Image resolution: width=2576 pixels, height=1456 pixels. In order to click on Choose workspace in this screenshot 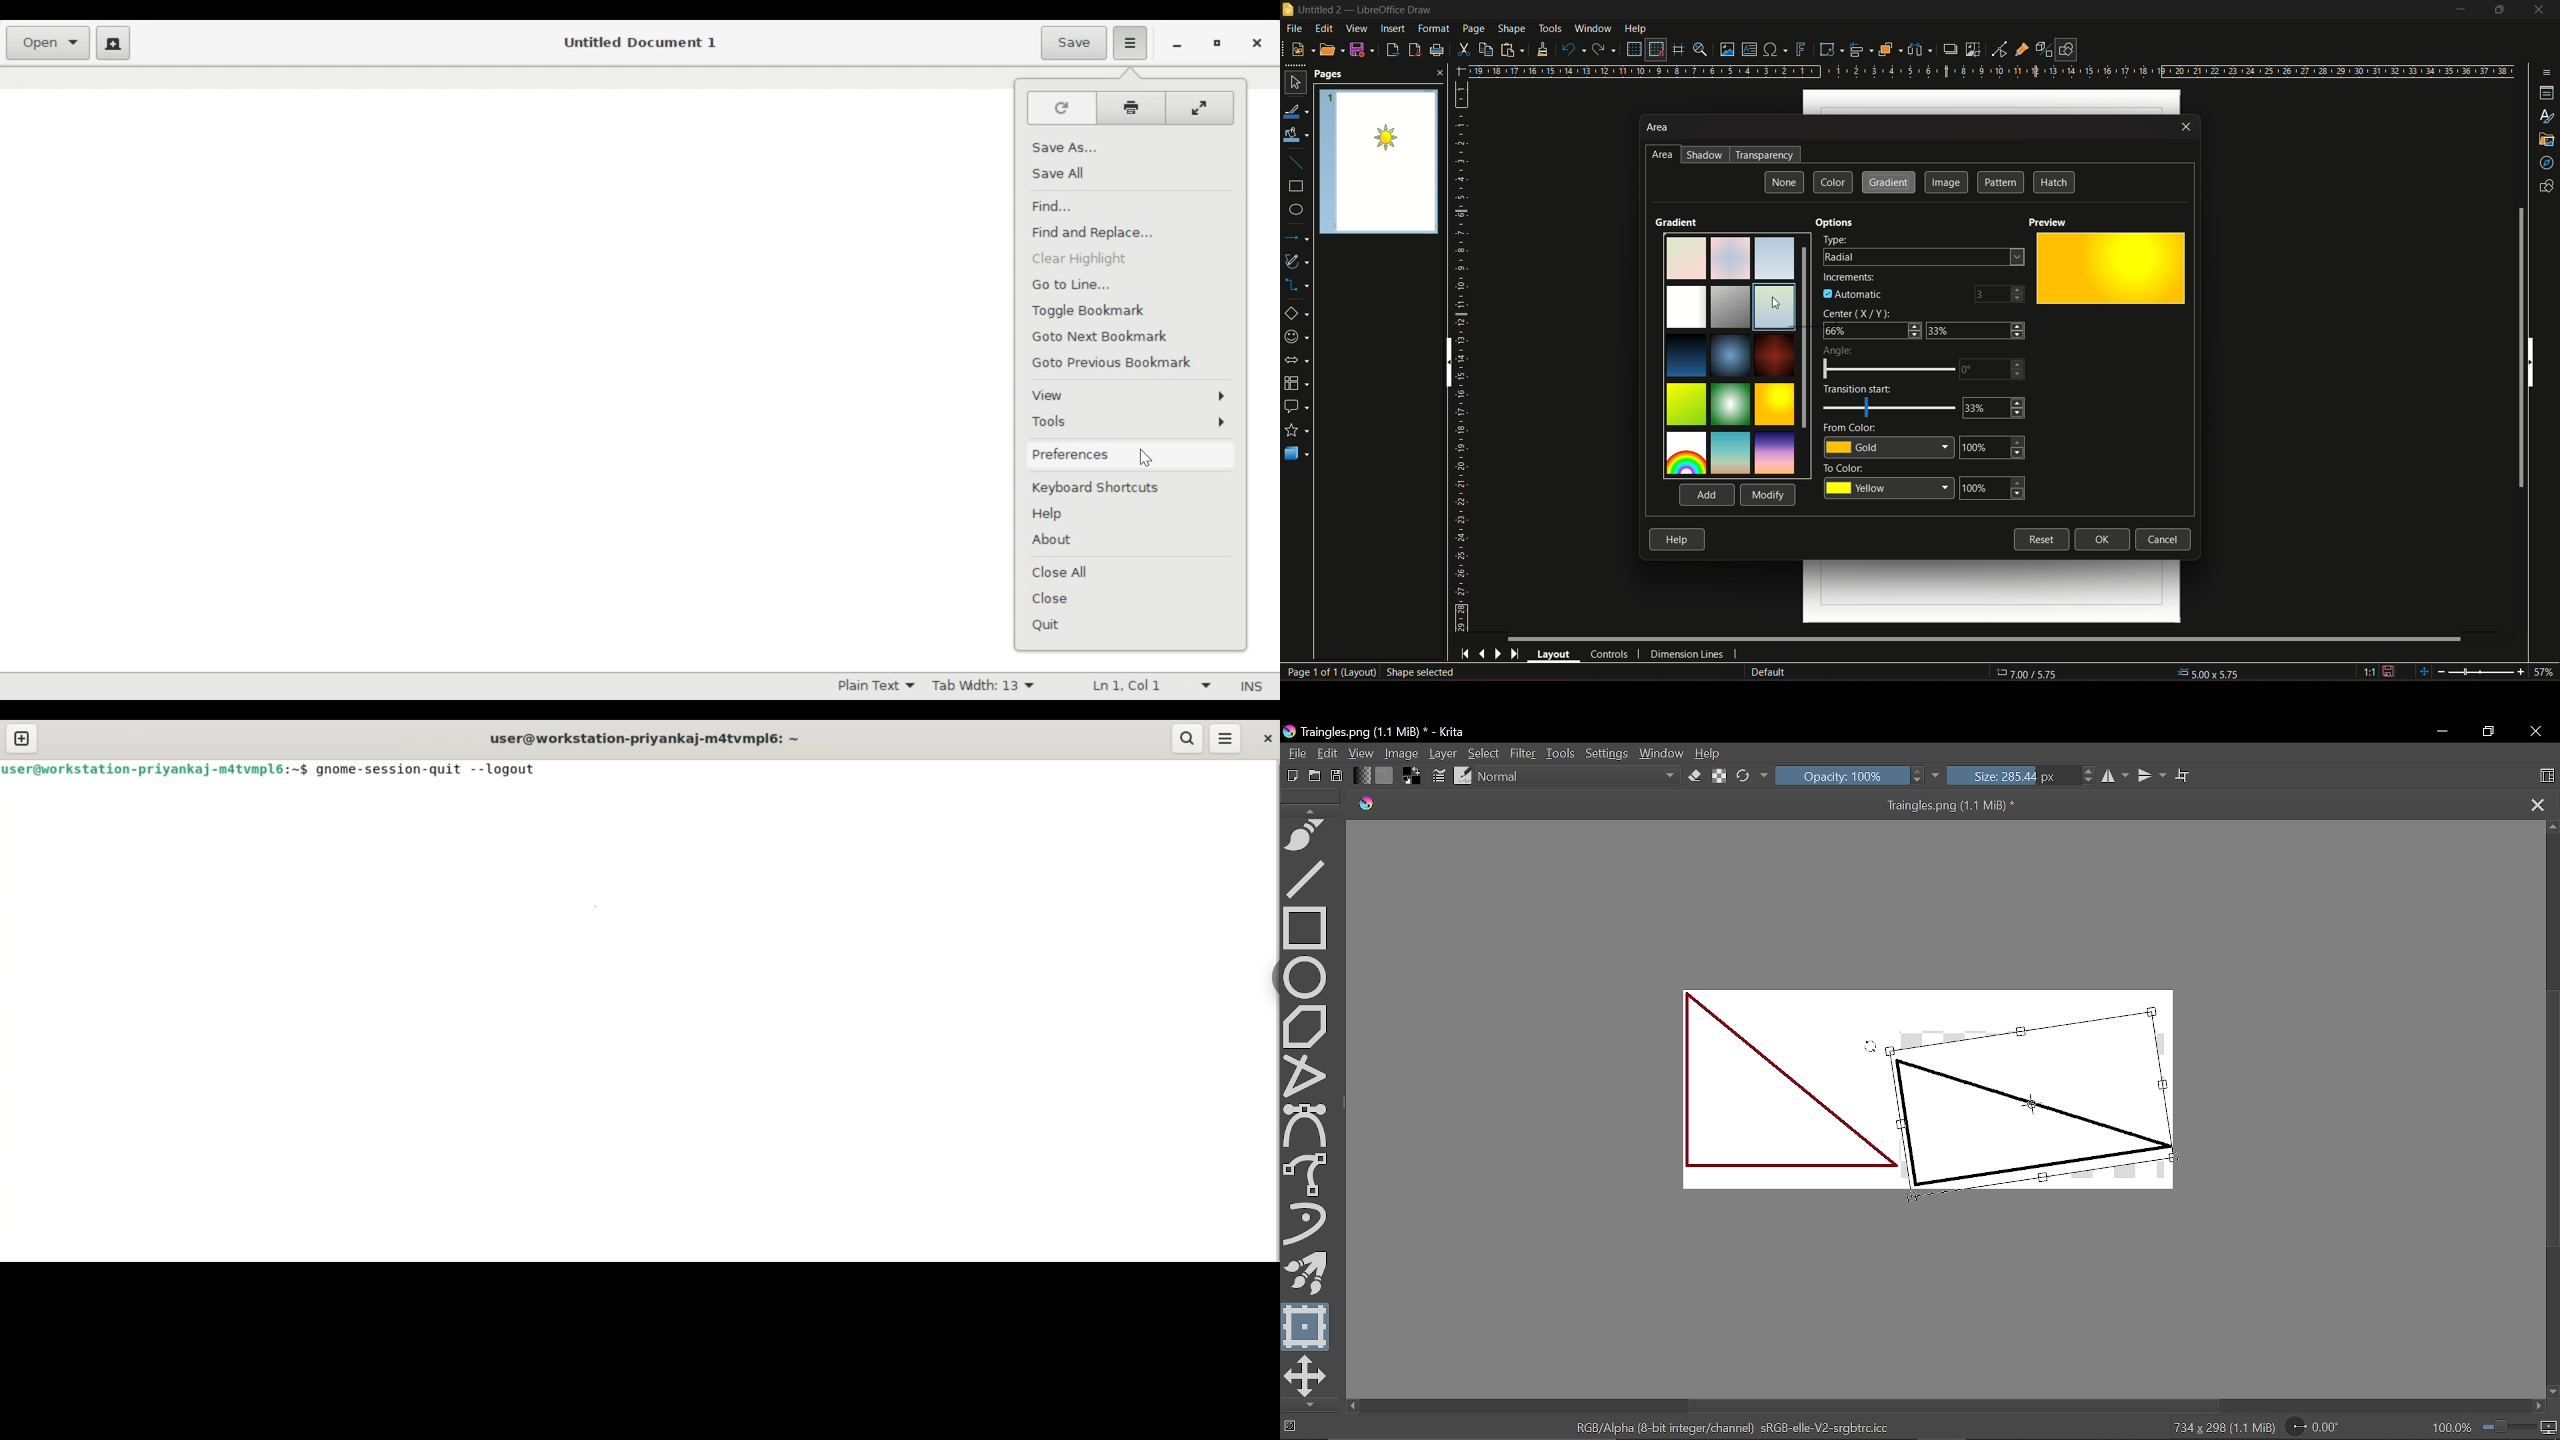, I will do `click(2546, 778)`.